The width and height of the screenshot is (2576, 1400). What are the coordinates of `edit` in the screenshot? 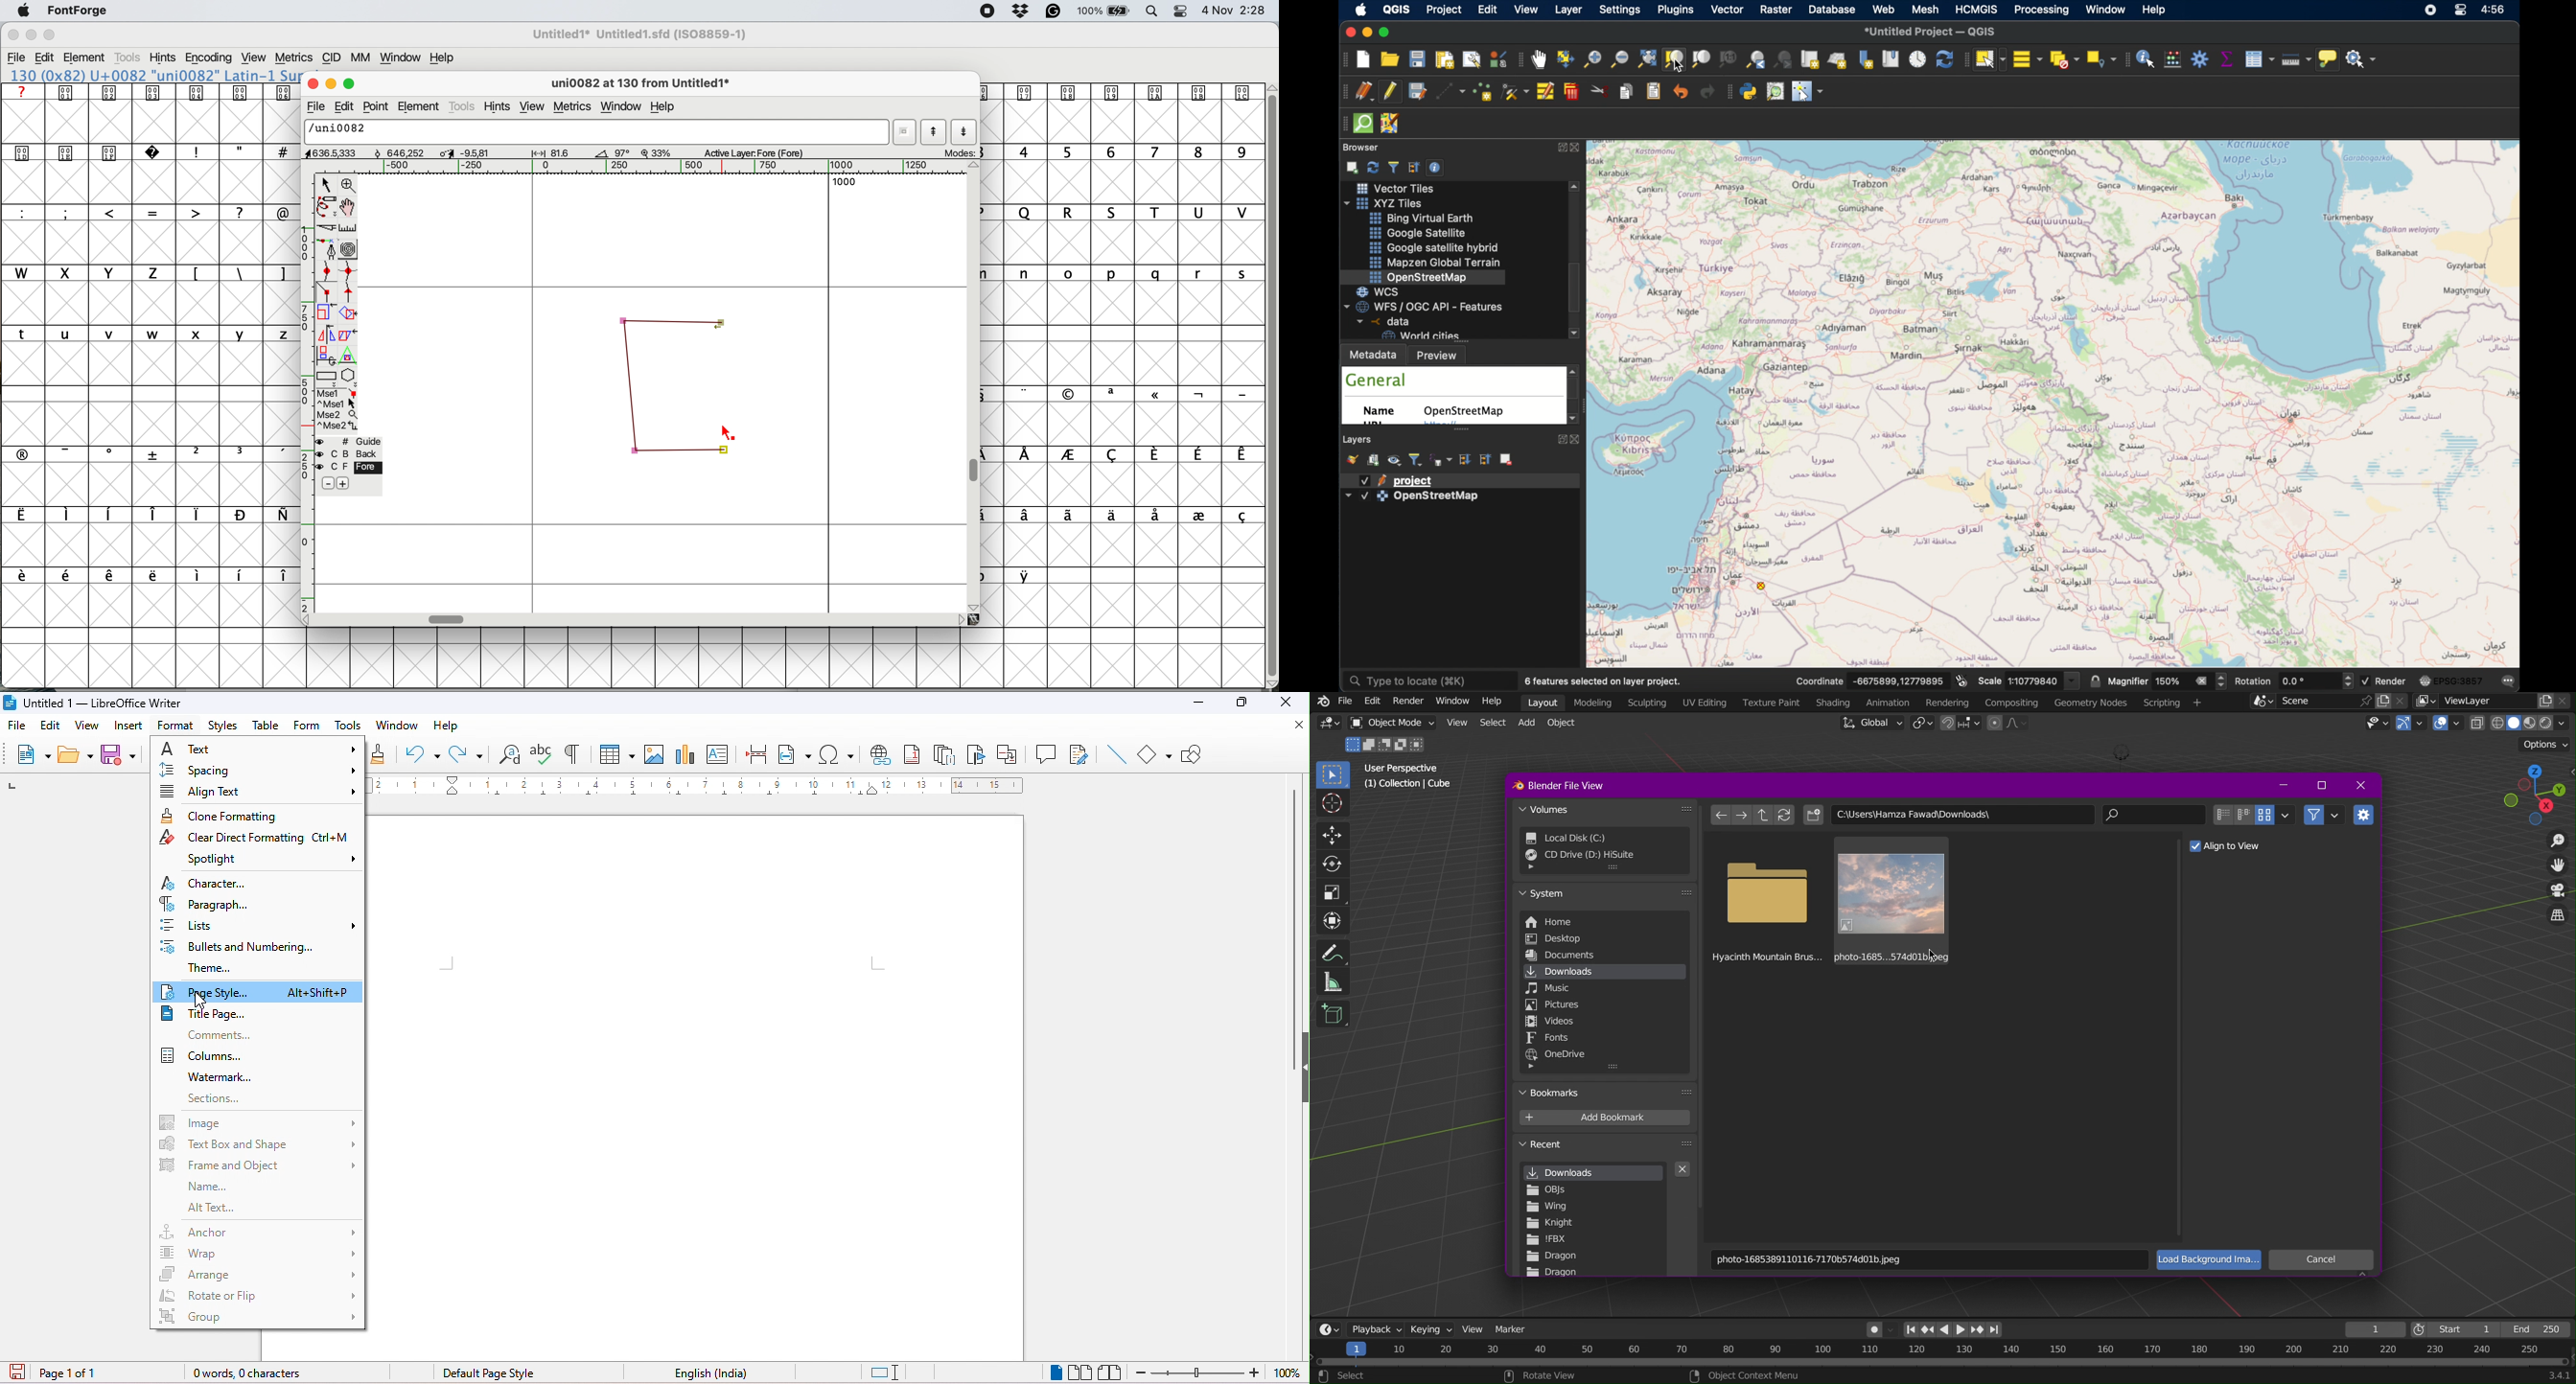 It's located at (52, 723).